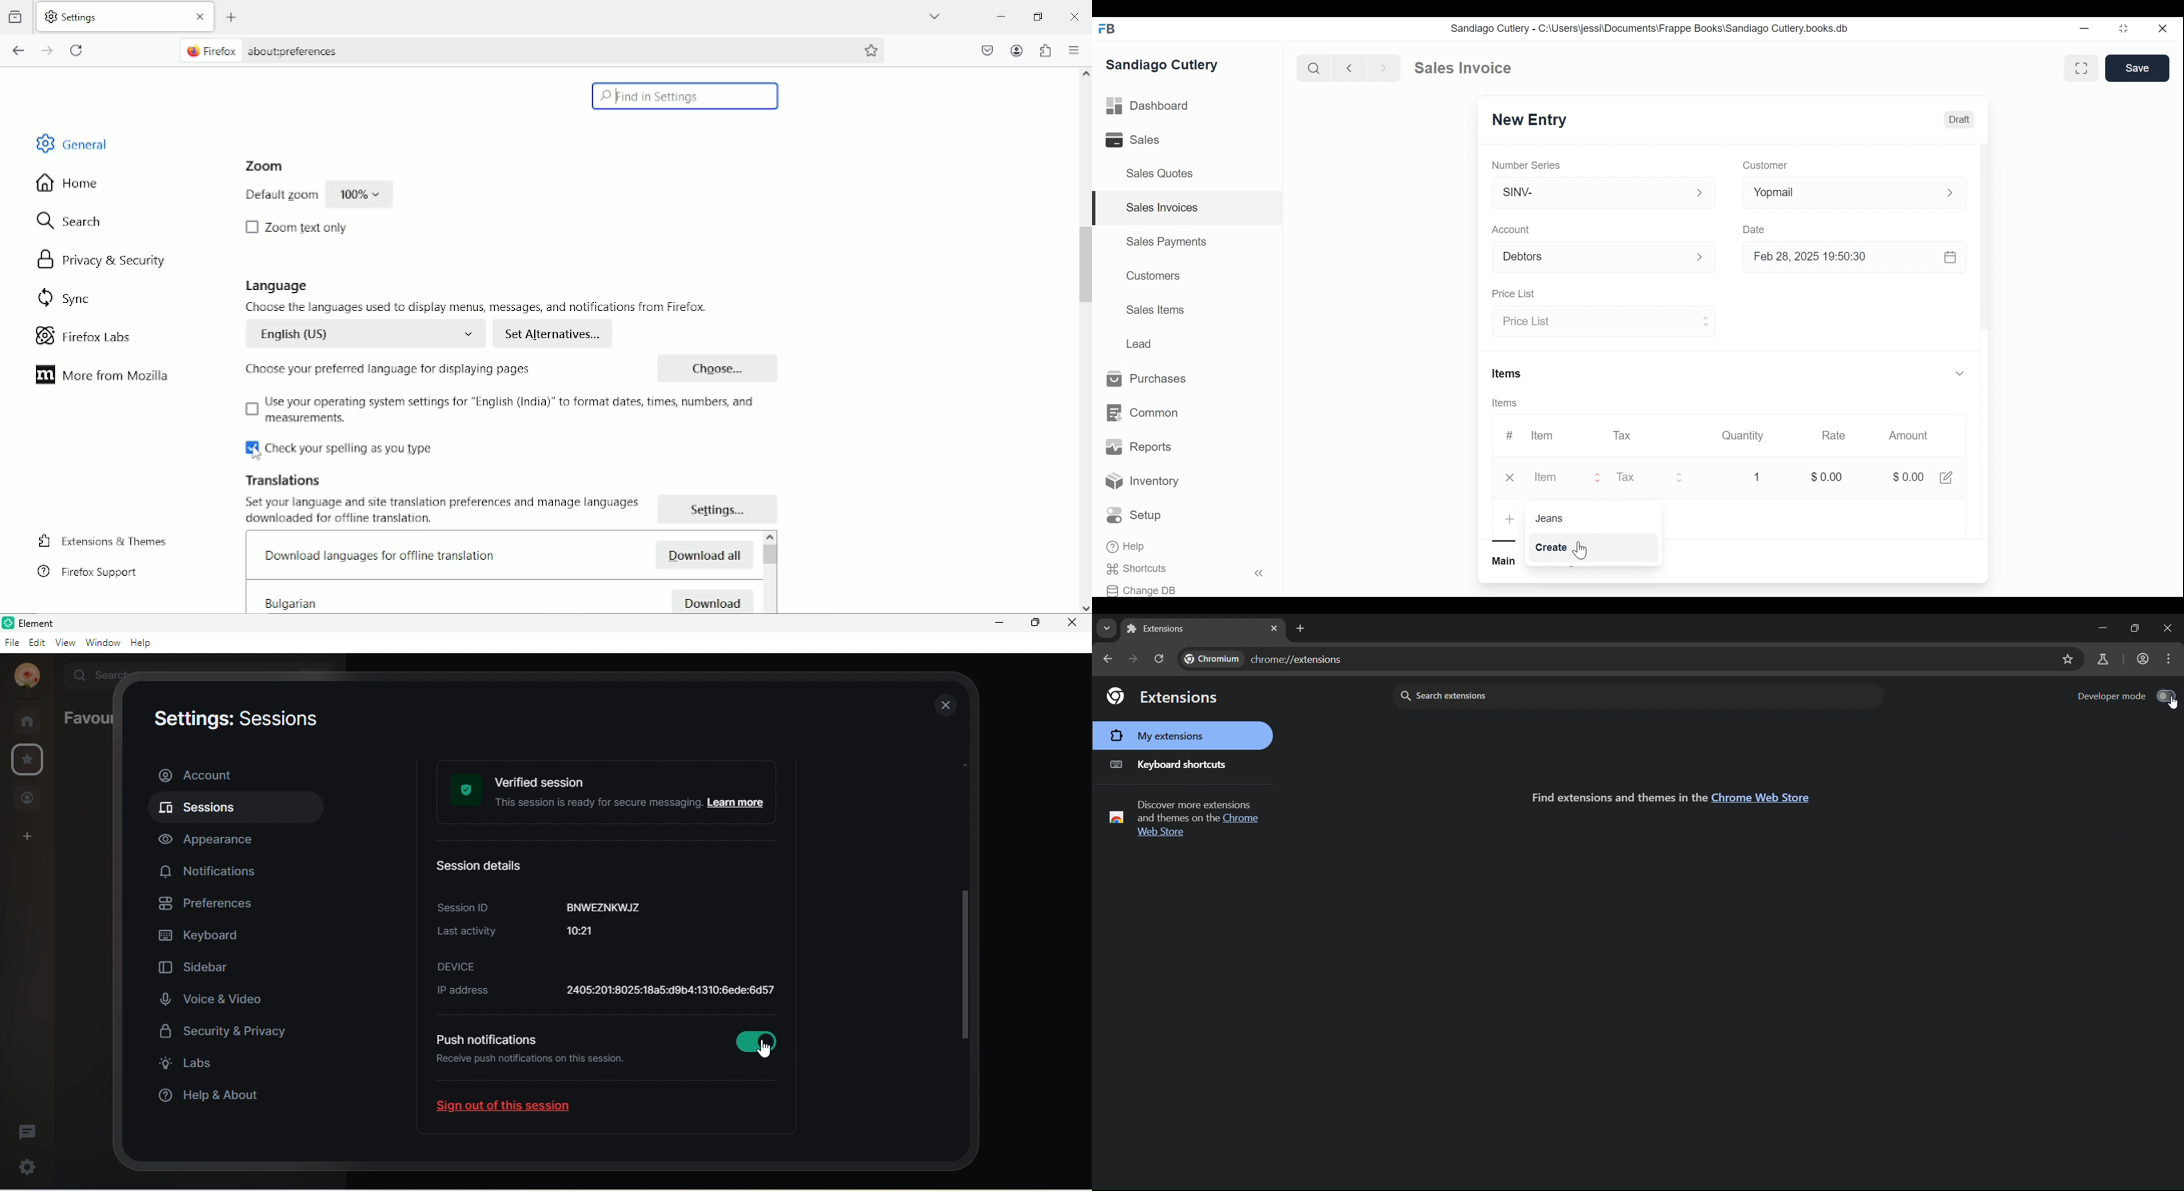 The image size is (2184, 1204). What do you see at coordinates (2170, 660) in the screenshot?
I see `menu` at bounding box center [2170, 660].